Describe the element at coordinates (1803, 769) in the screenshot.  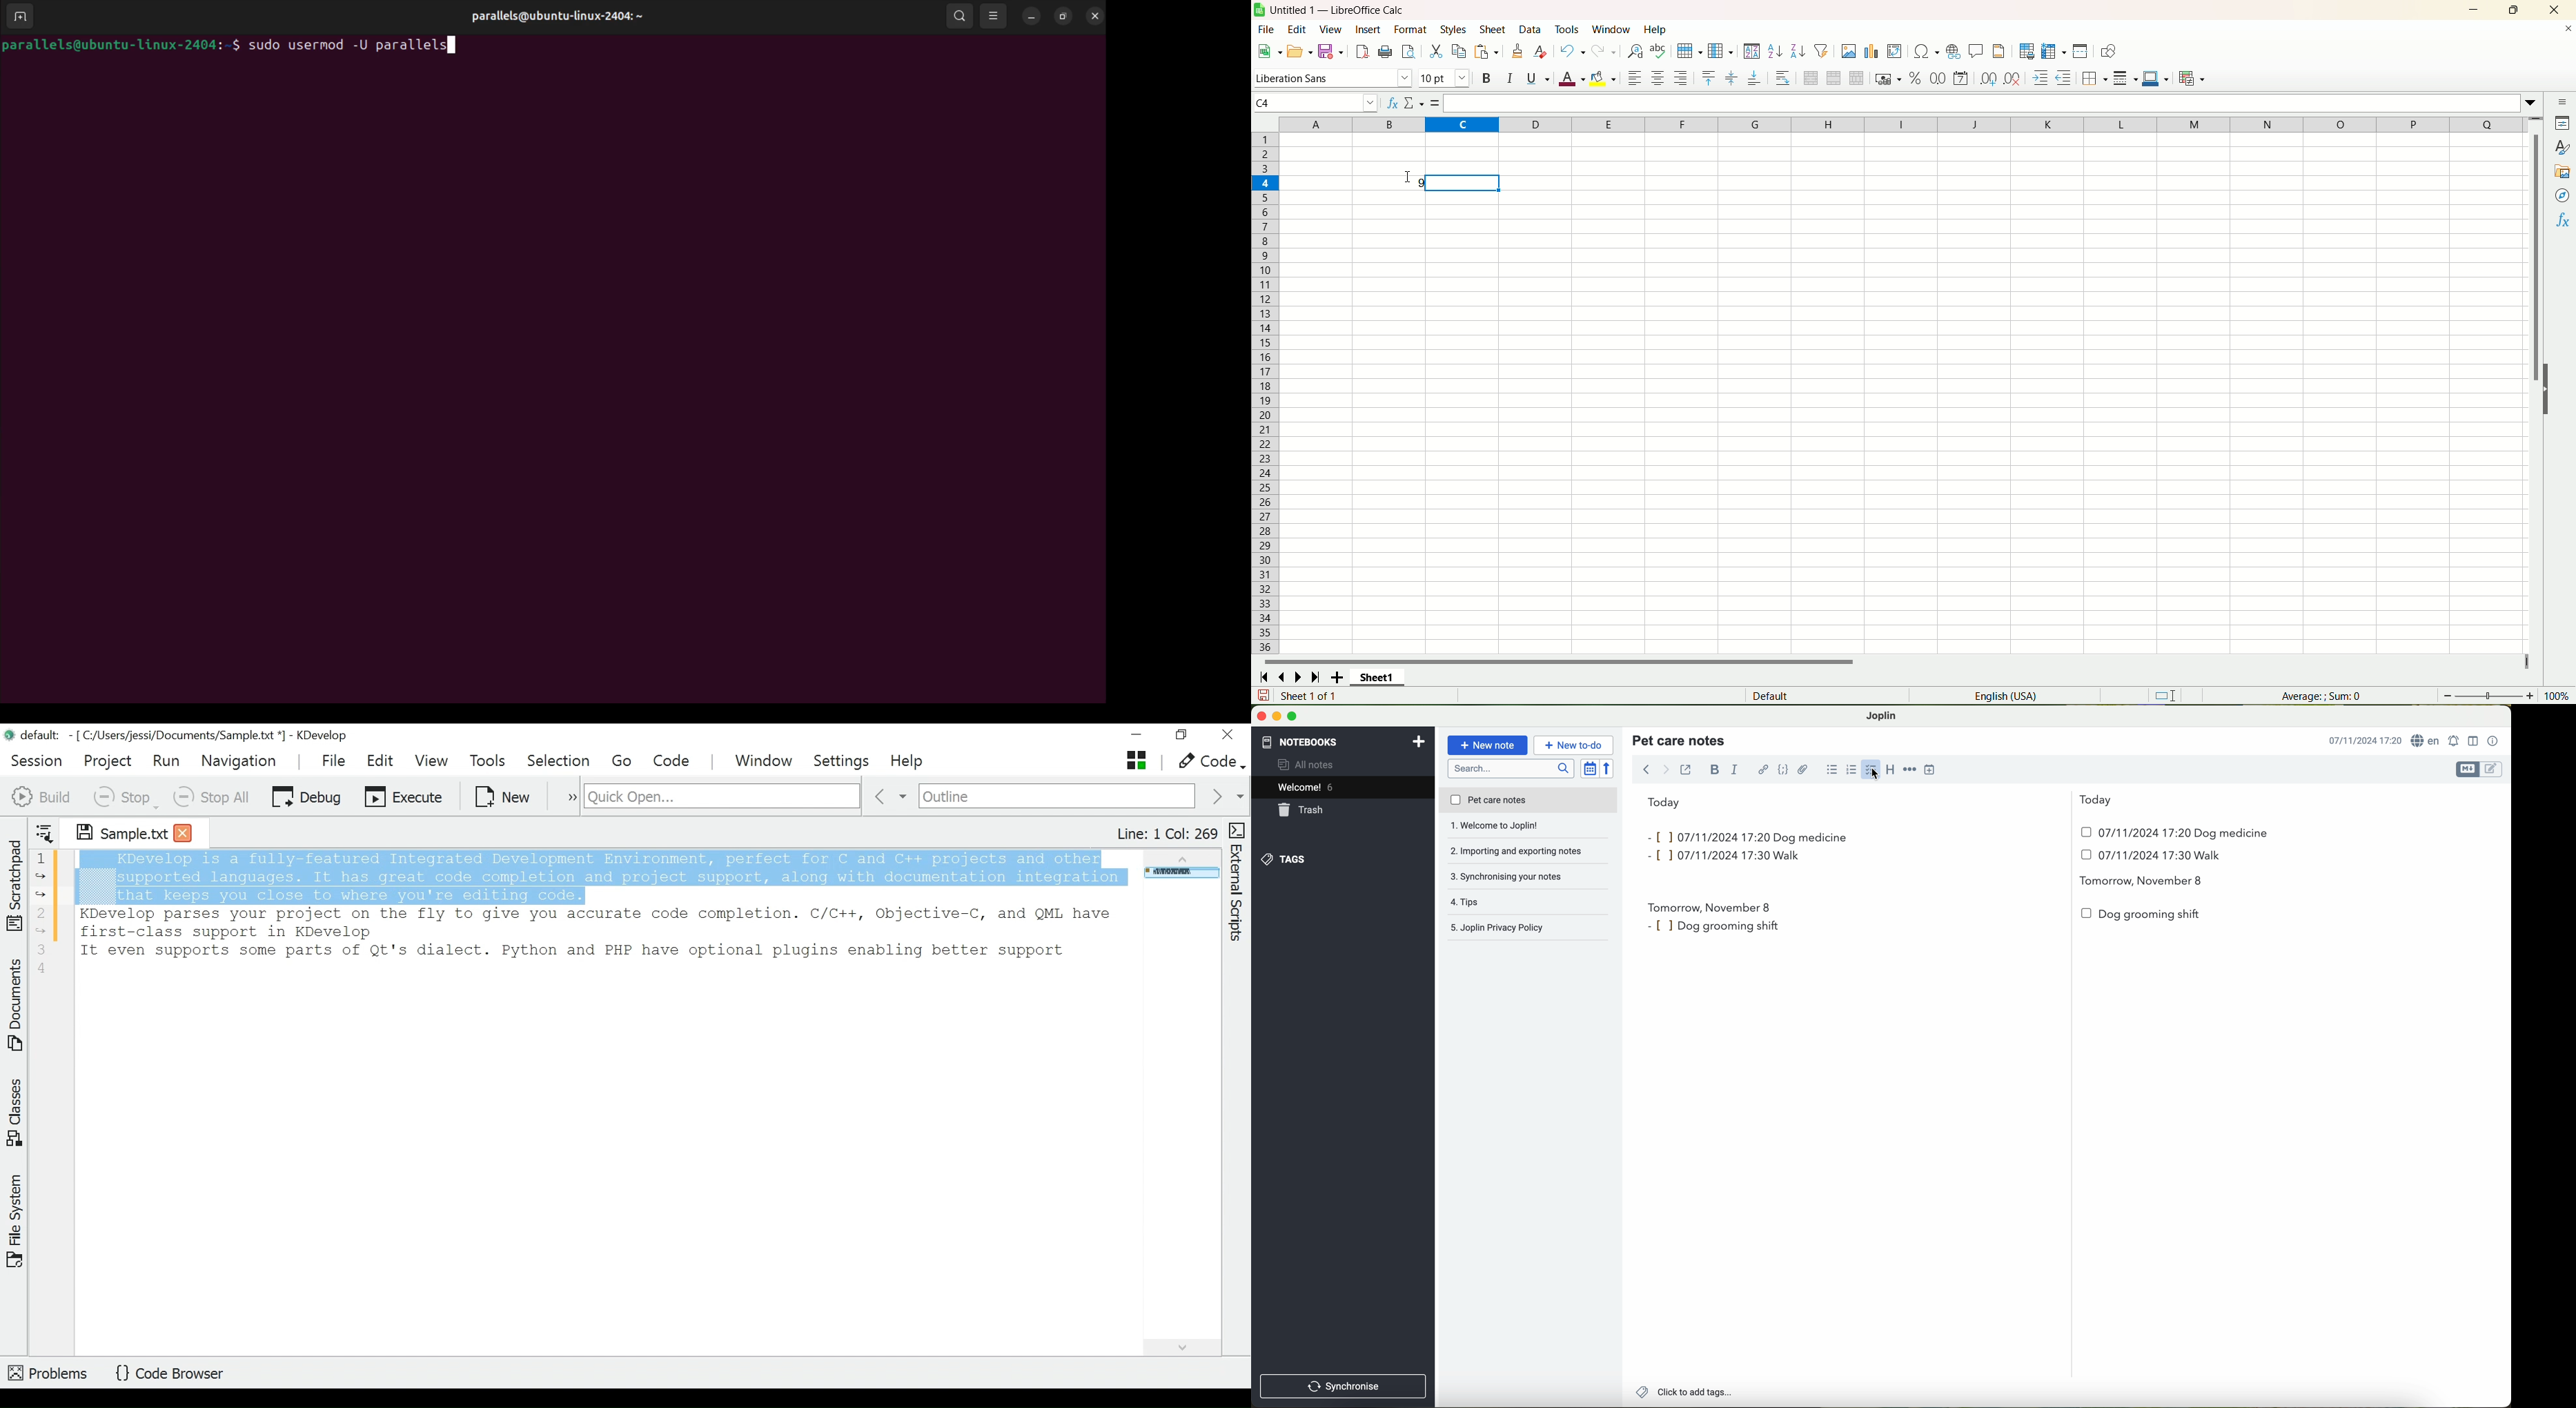
I see `attach file` at that location.